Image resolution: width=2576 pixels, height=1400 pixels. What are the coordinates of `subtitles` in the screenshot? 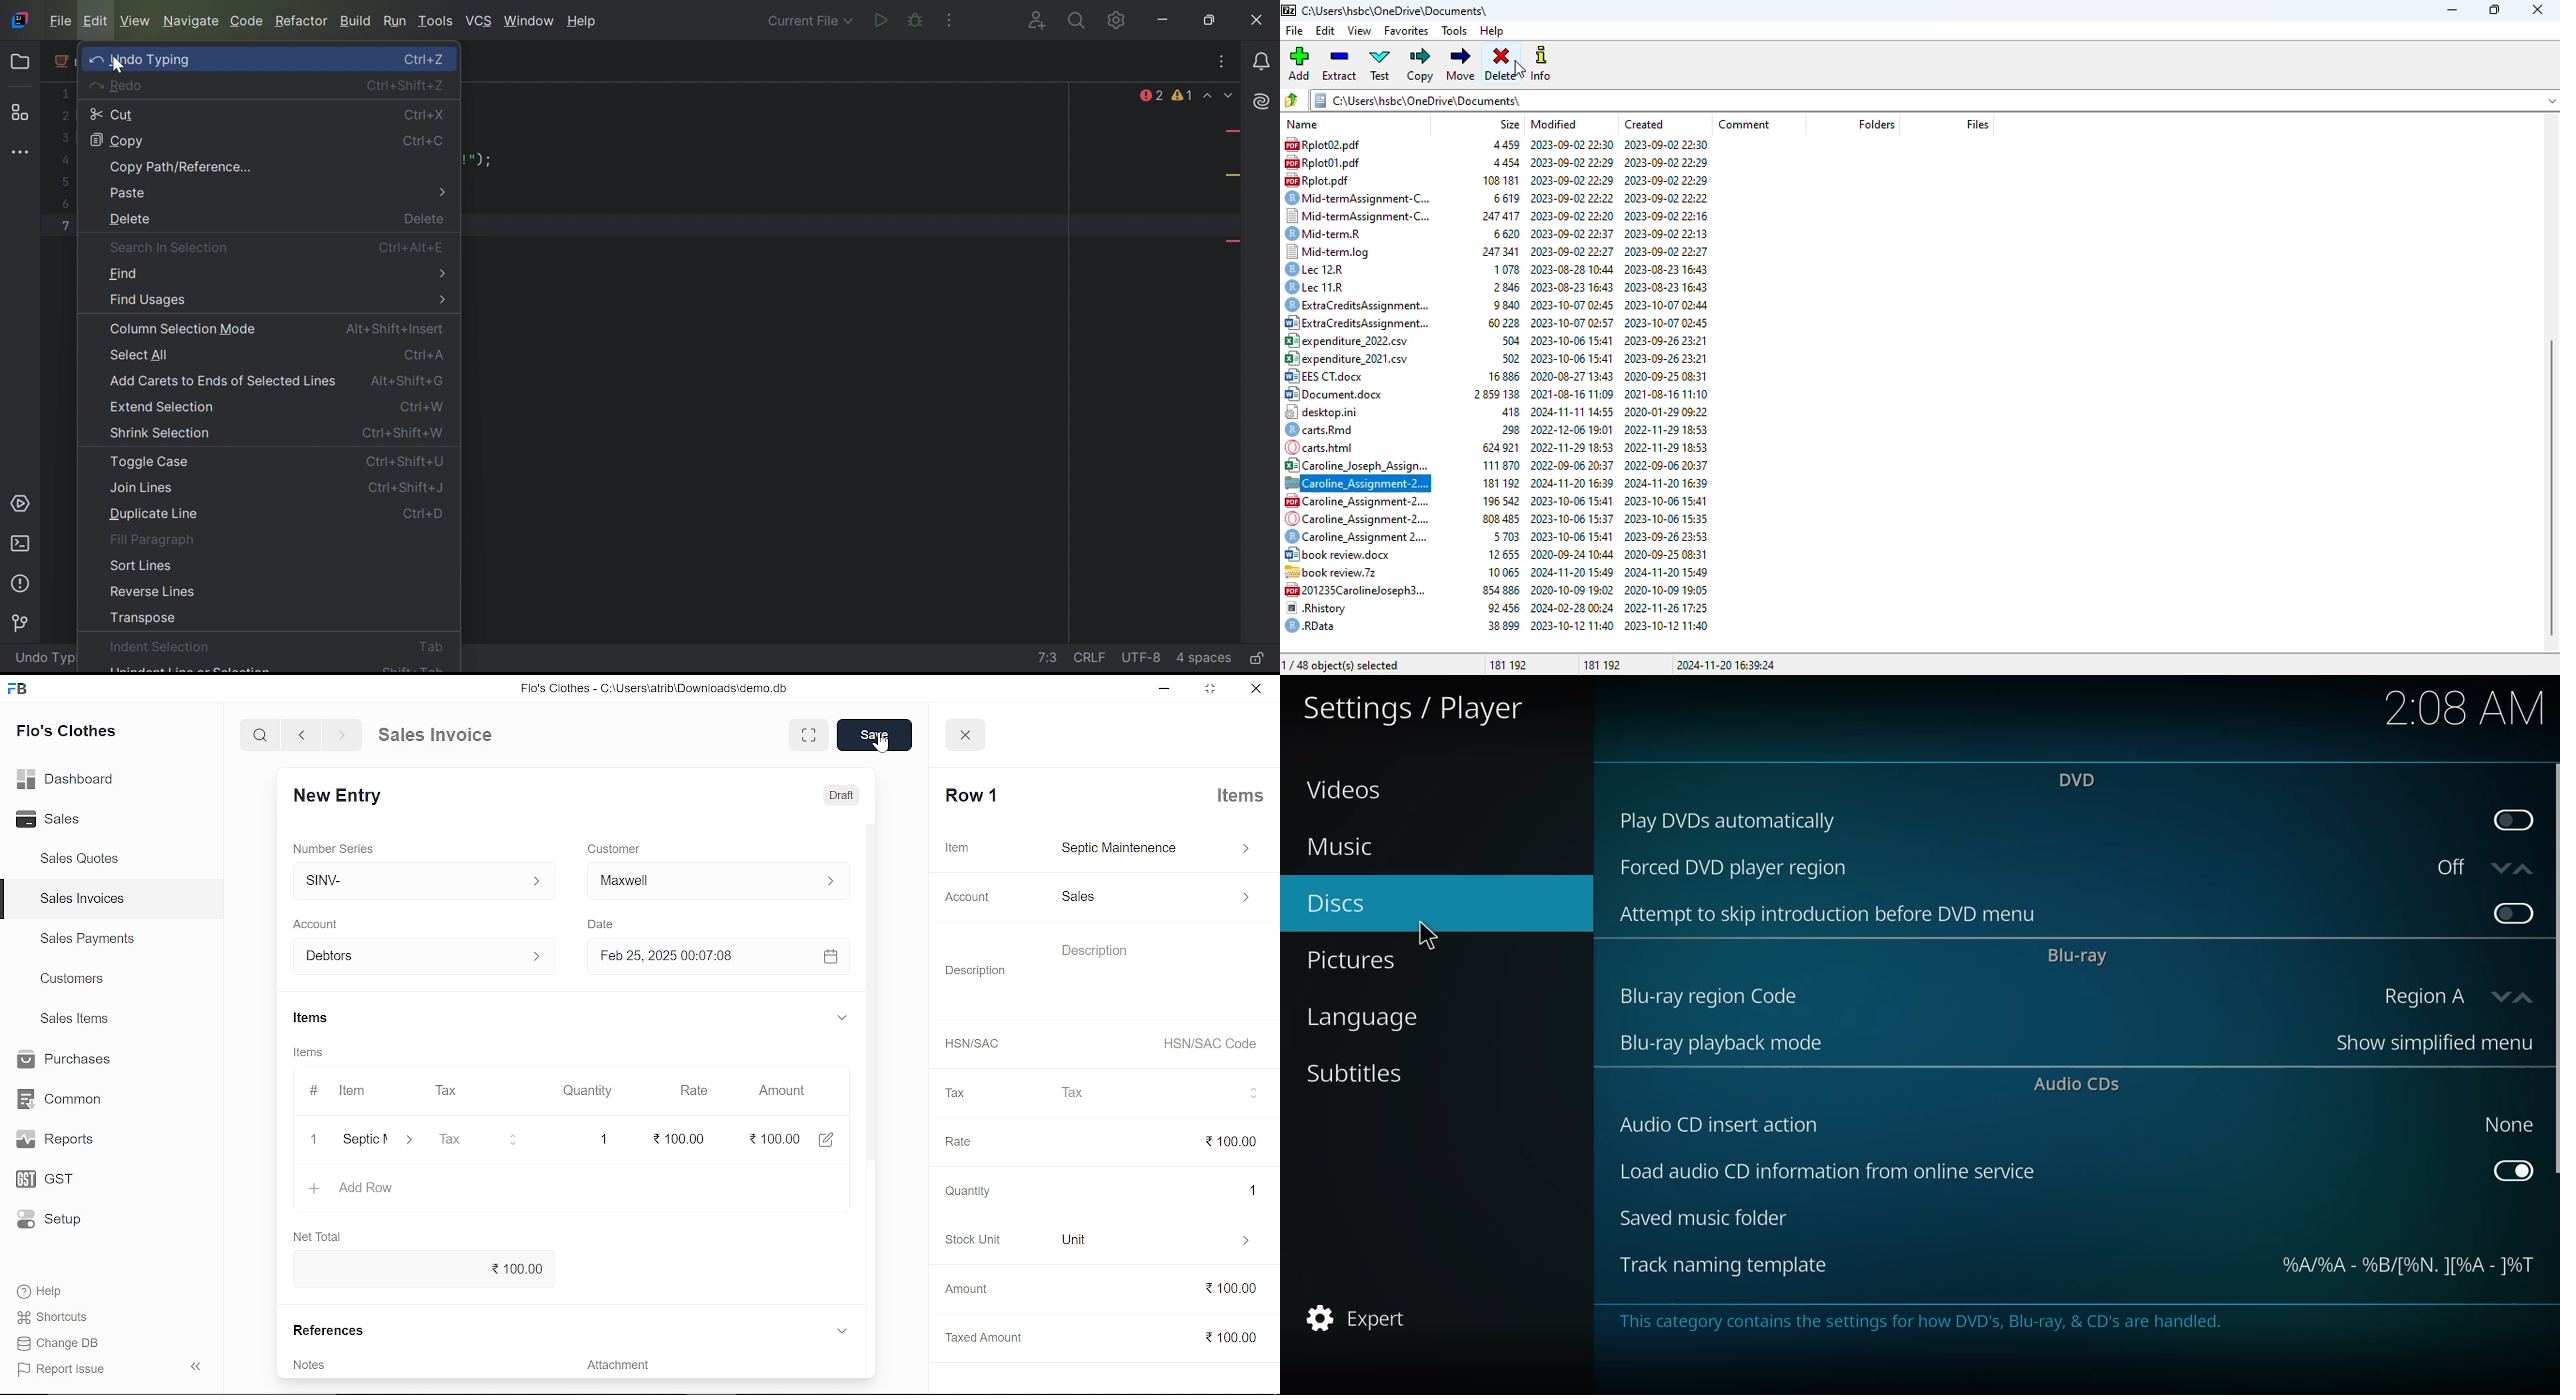 It's located at (1357, 1074).